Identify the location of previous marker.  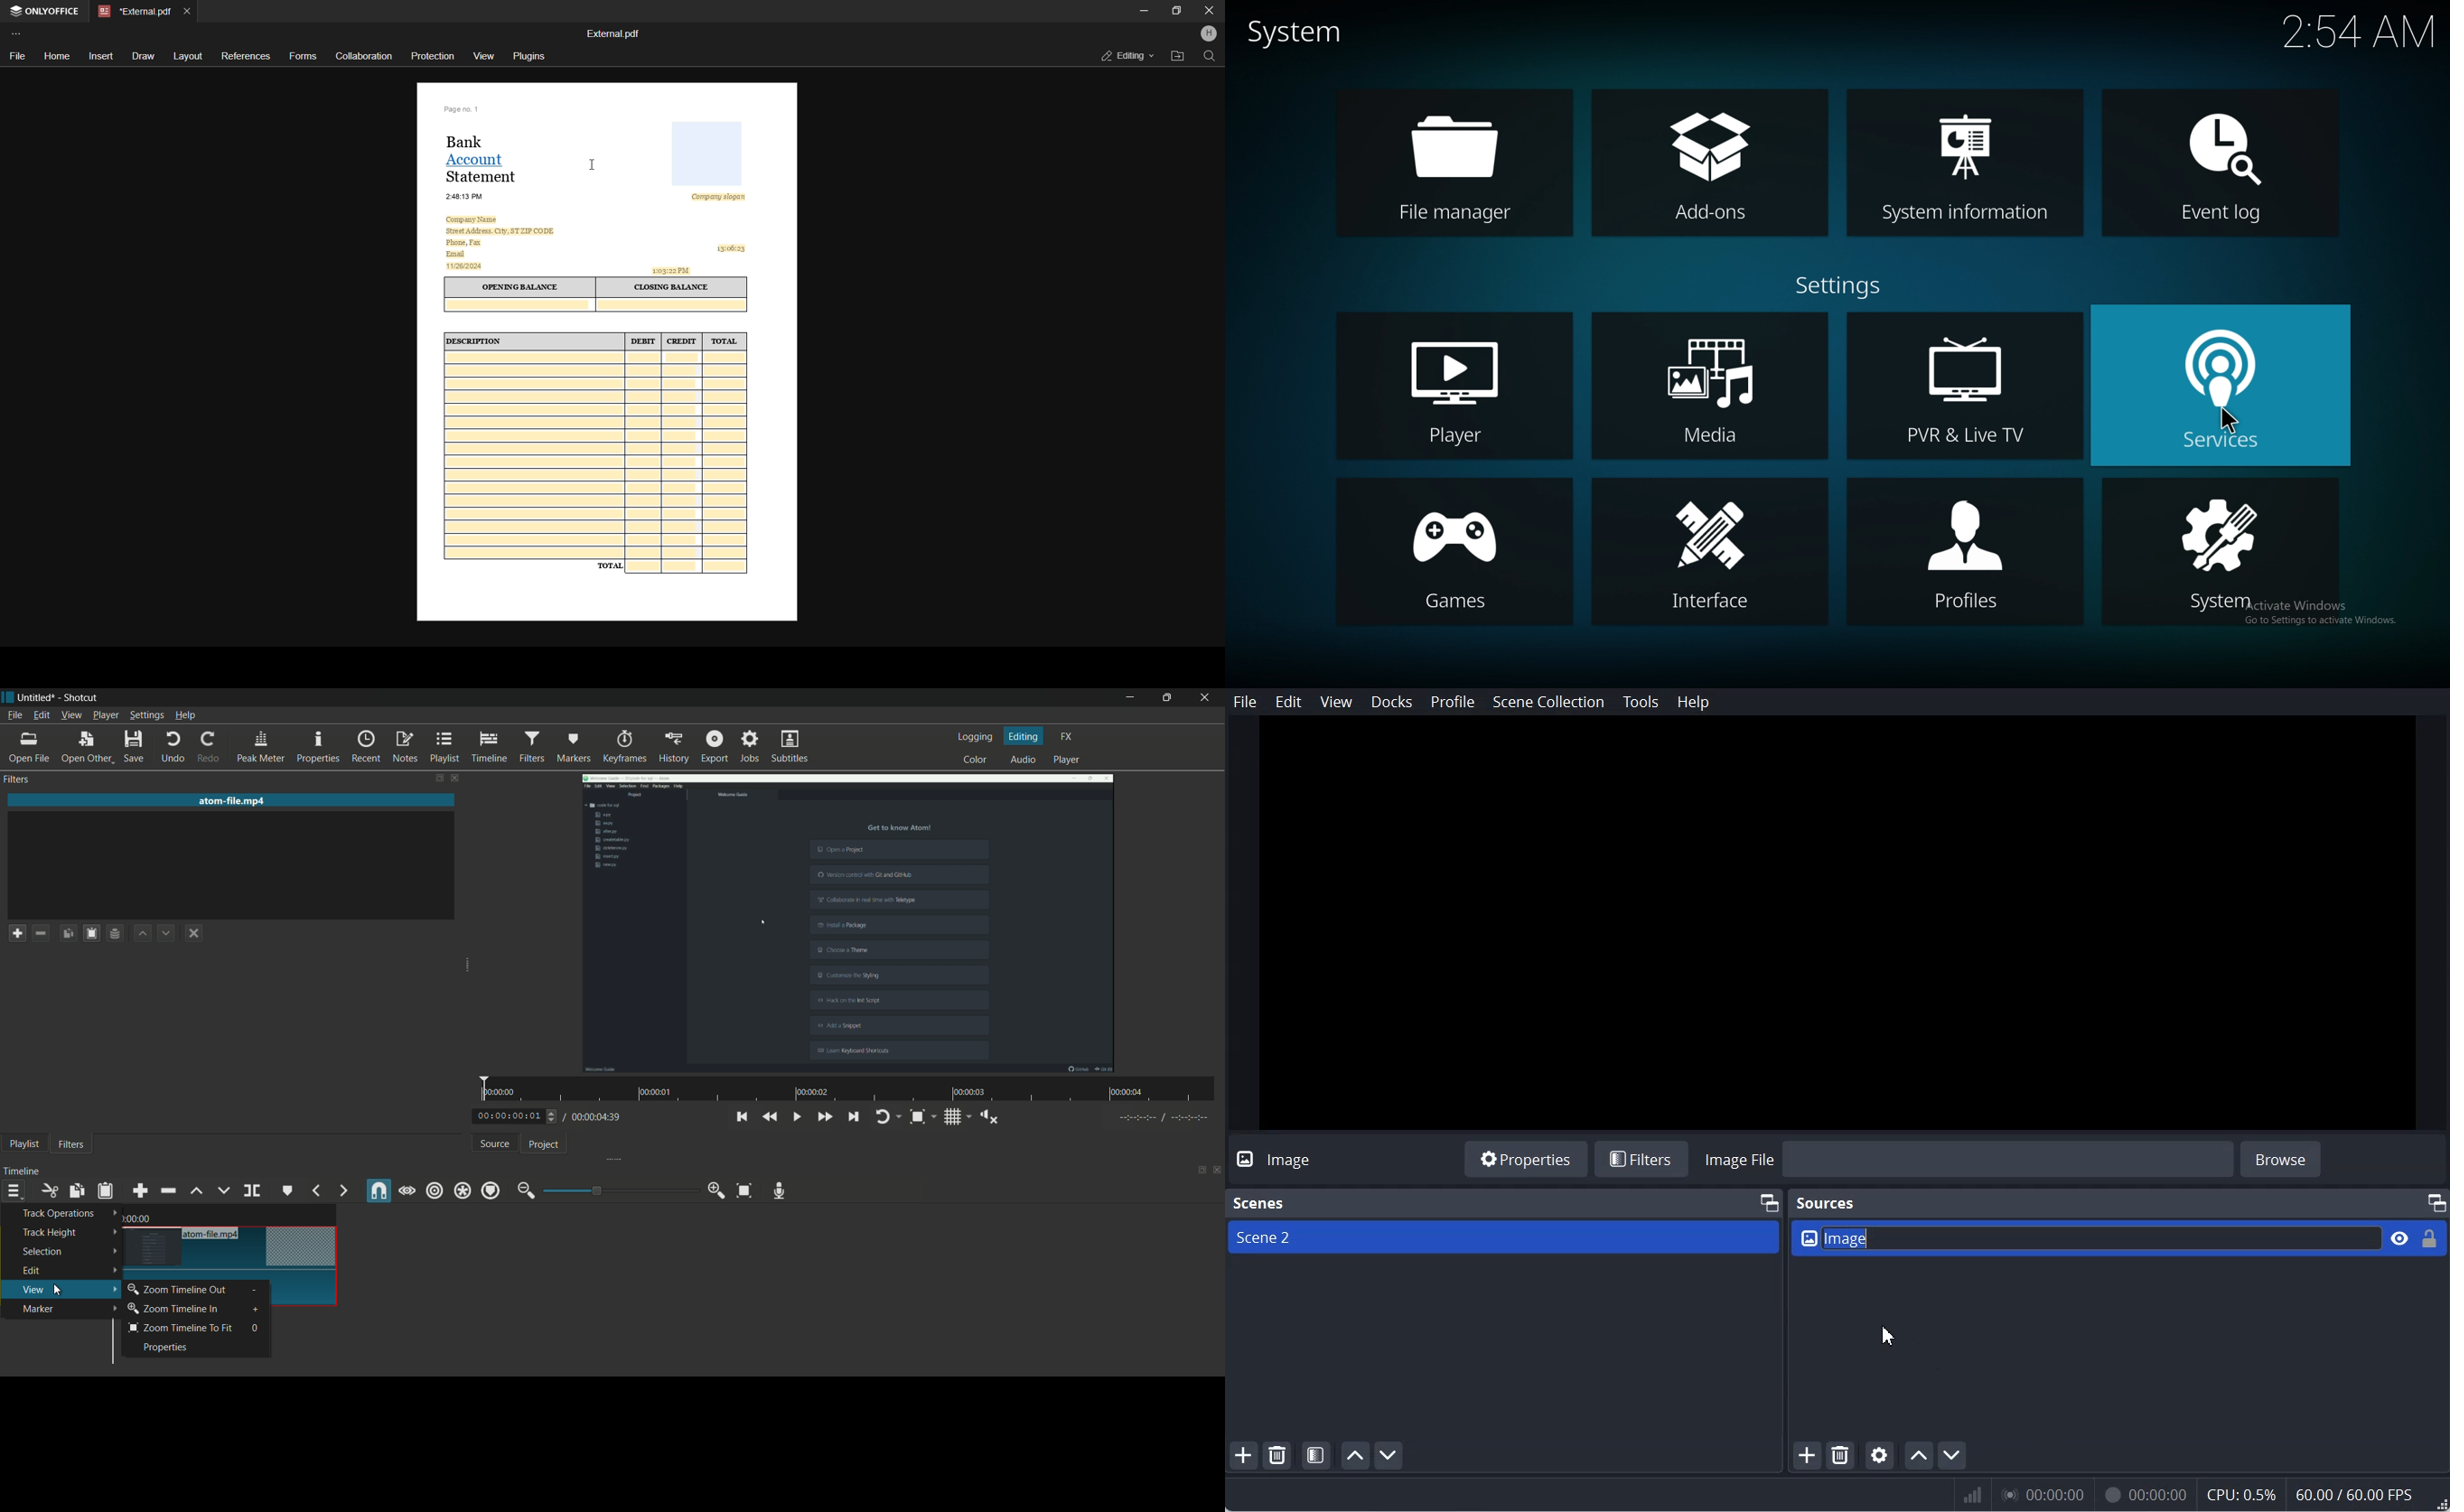
(316, 1191).